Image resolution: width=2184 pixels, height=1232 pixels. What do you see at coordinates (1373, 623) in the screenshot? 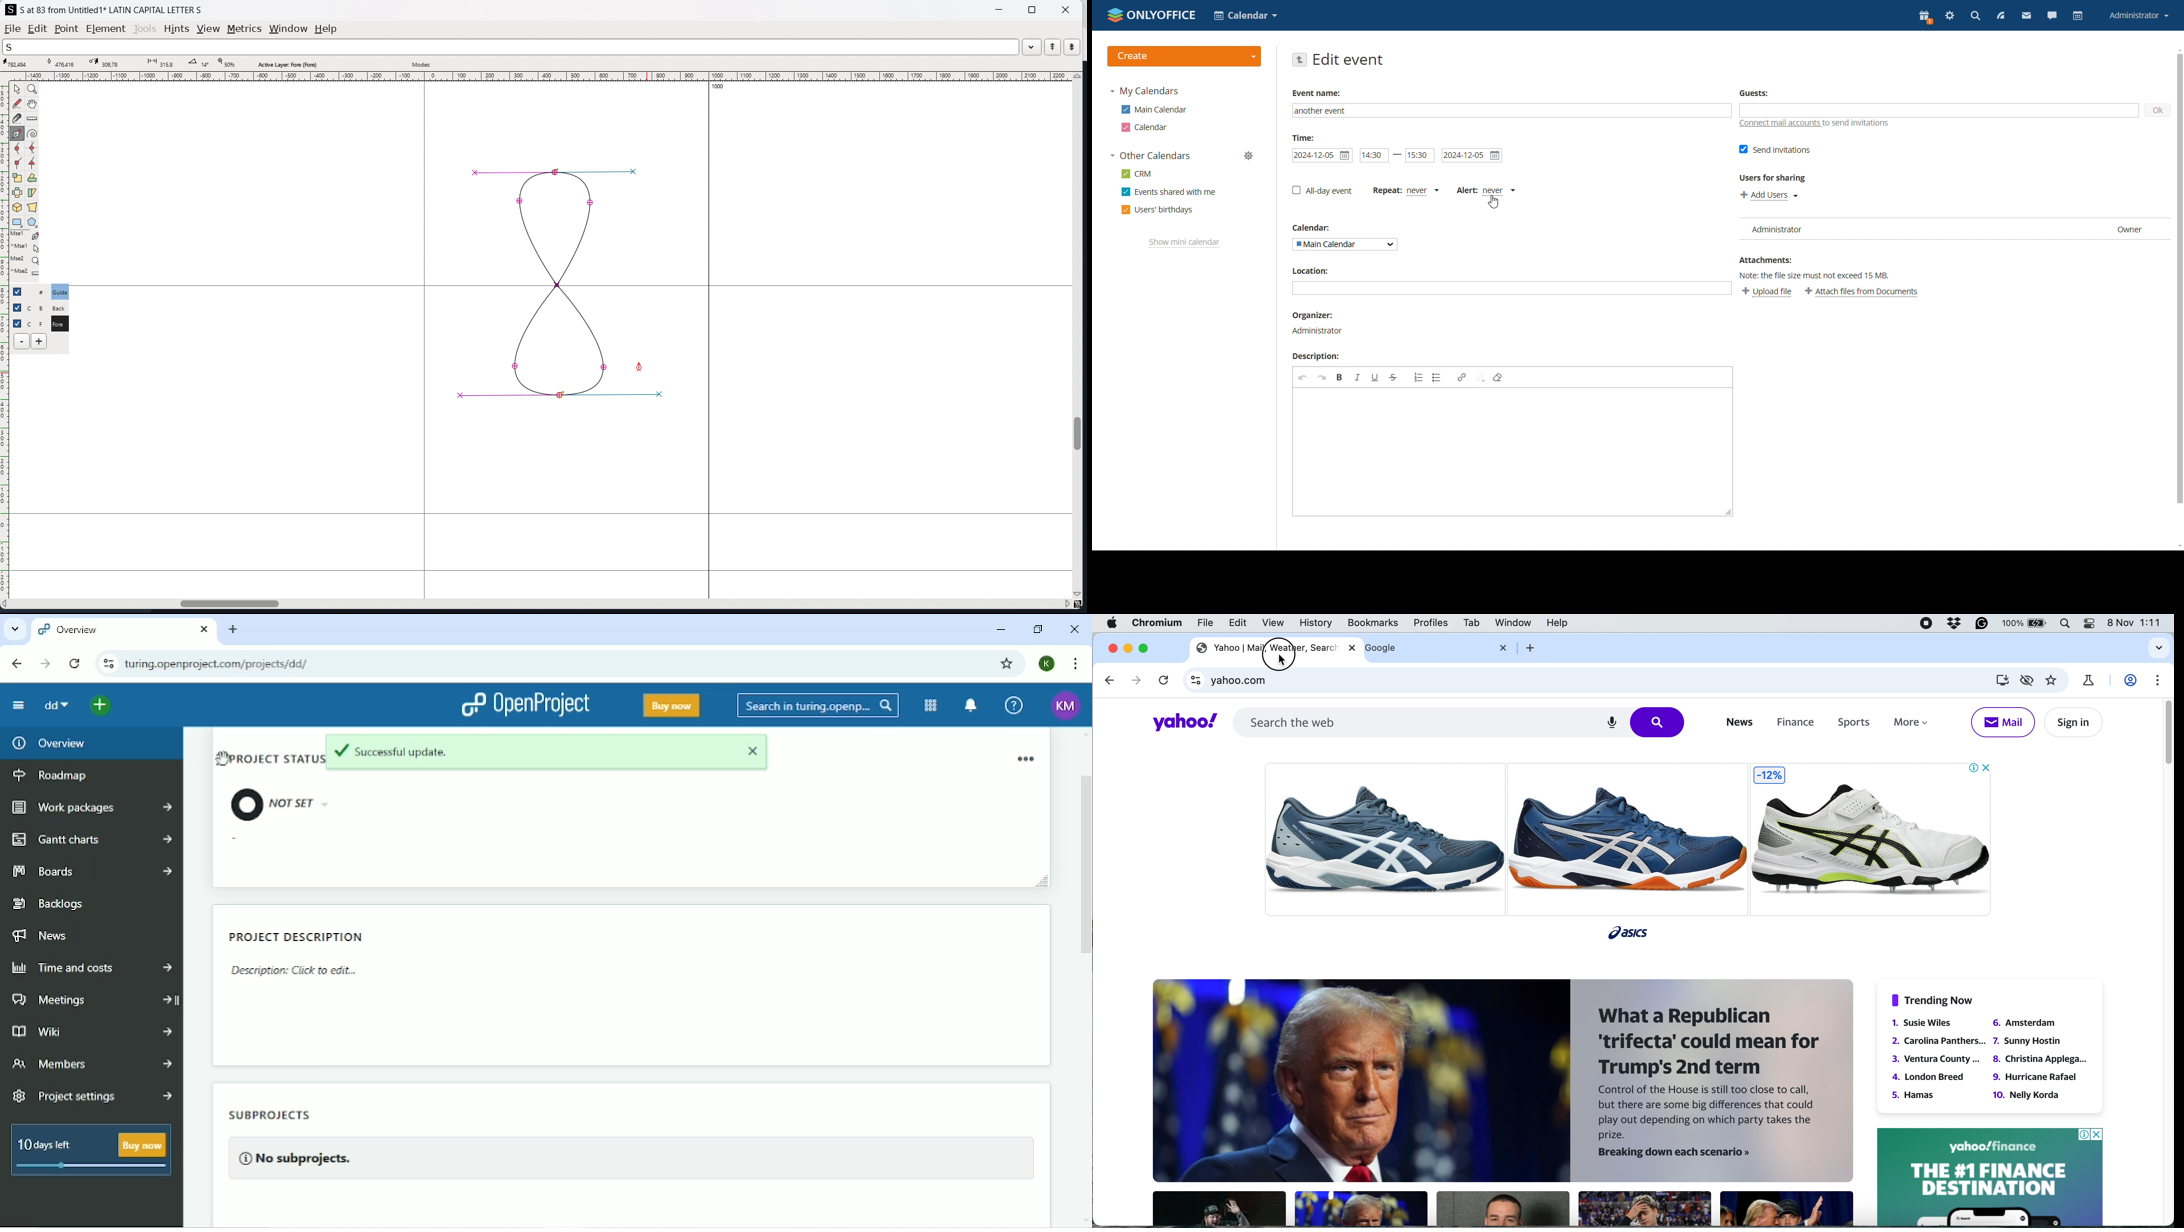
I see `bookmarks` at bounding box center [1373, 623].